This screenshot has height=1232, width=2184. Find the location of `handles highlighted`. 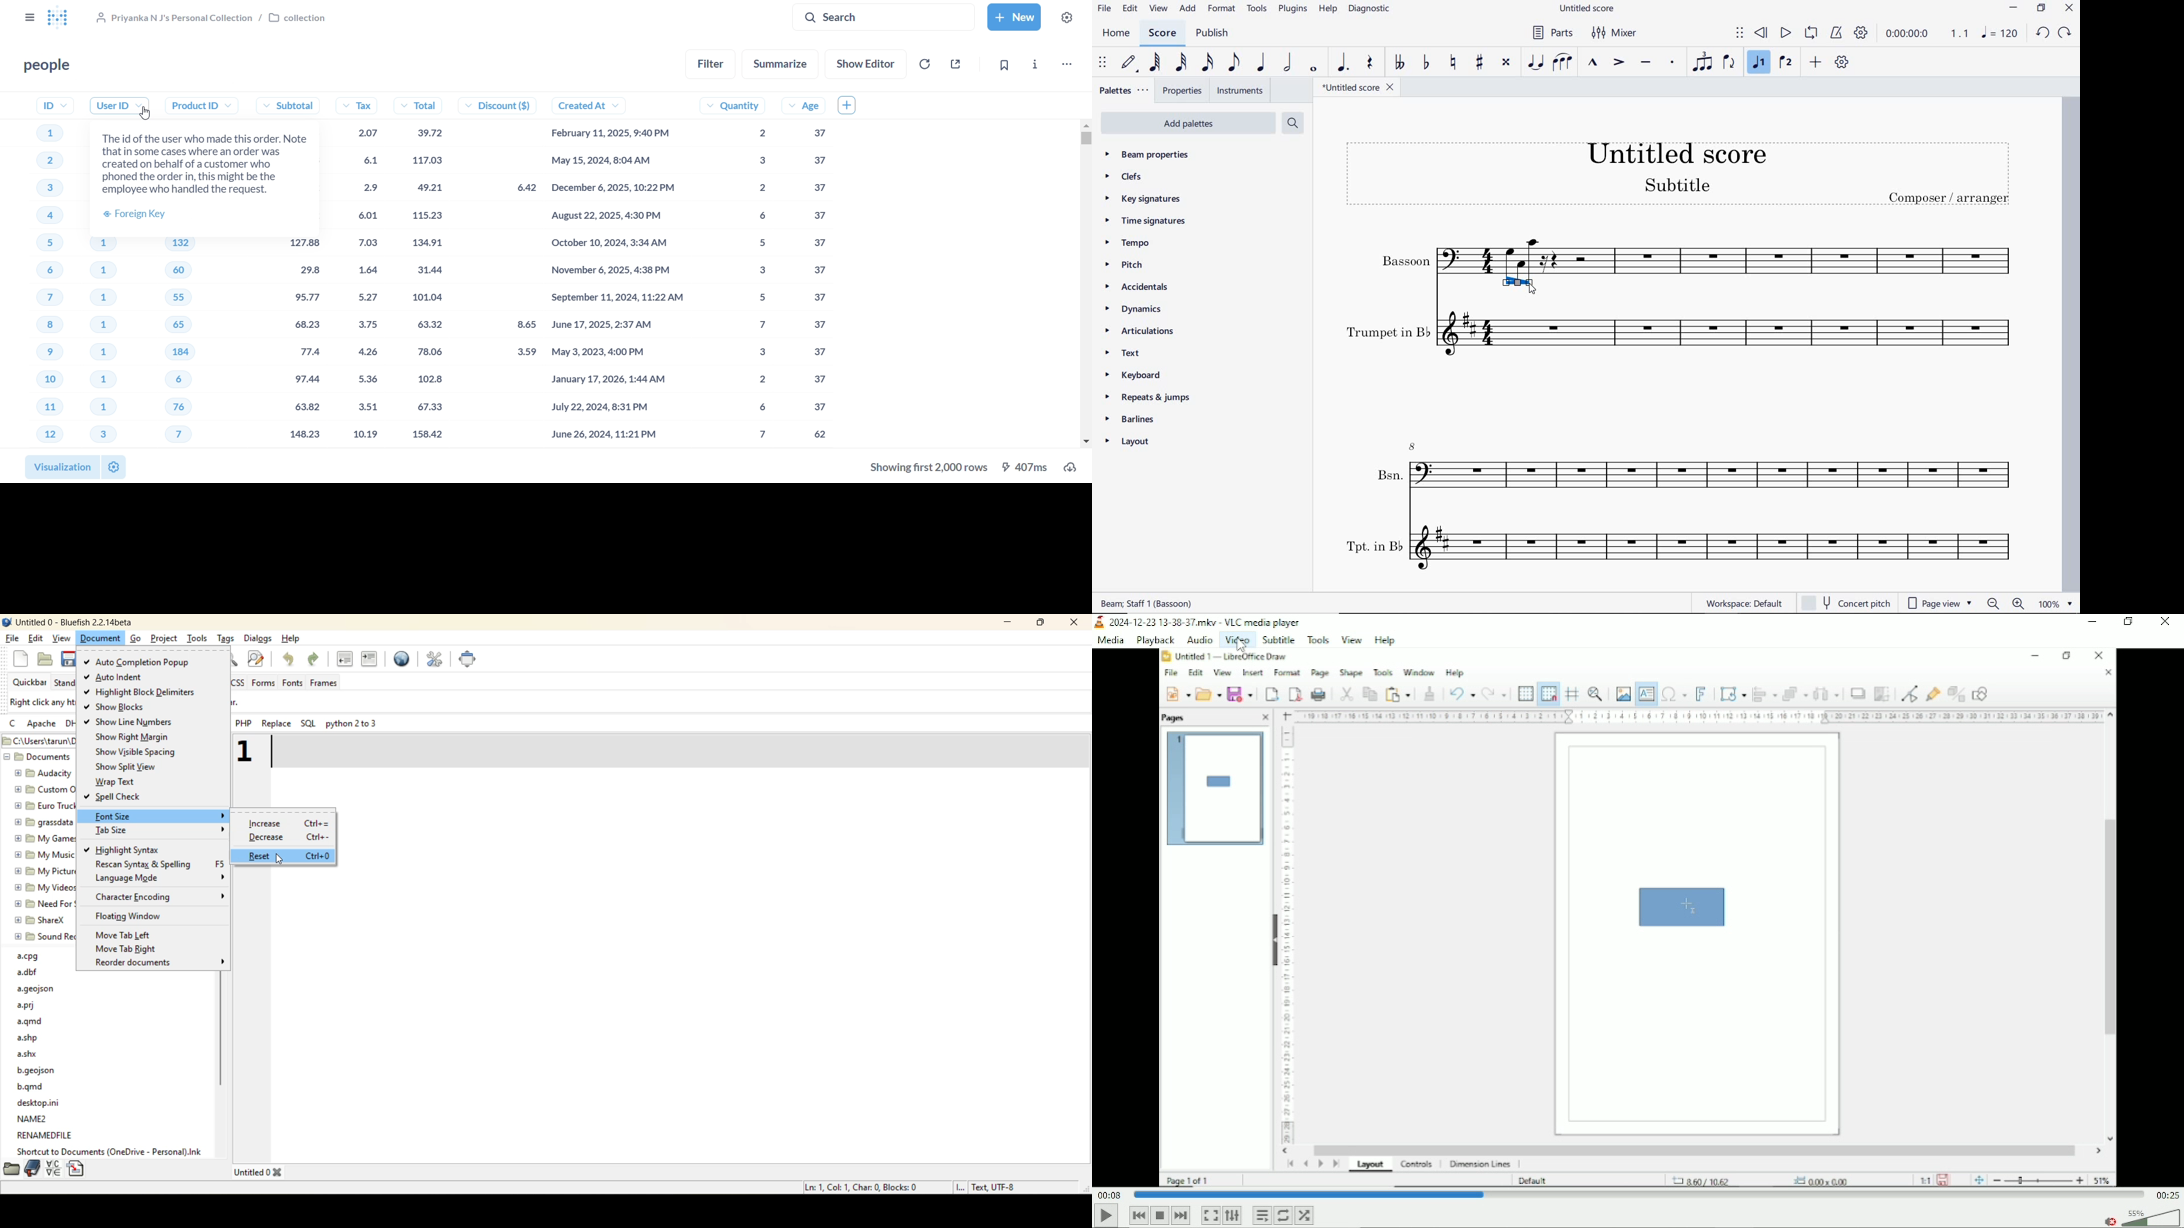

handles highlighted is located at coordinates (1518, 288).